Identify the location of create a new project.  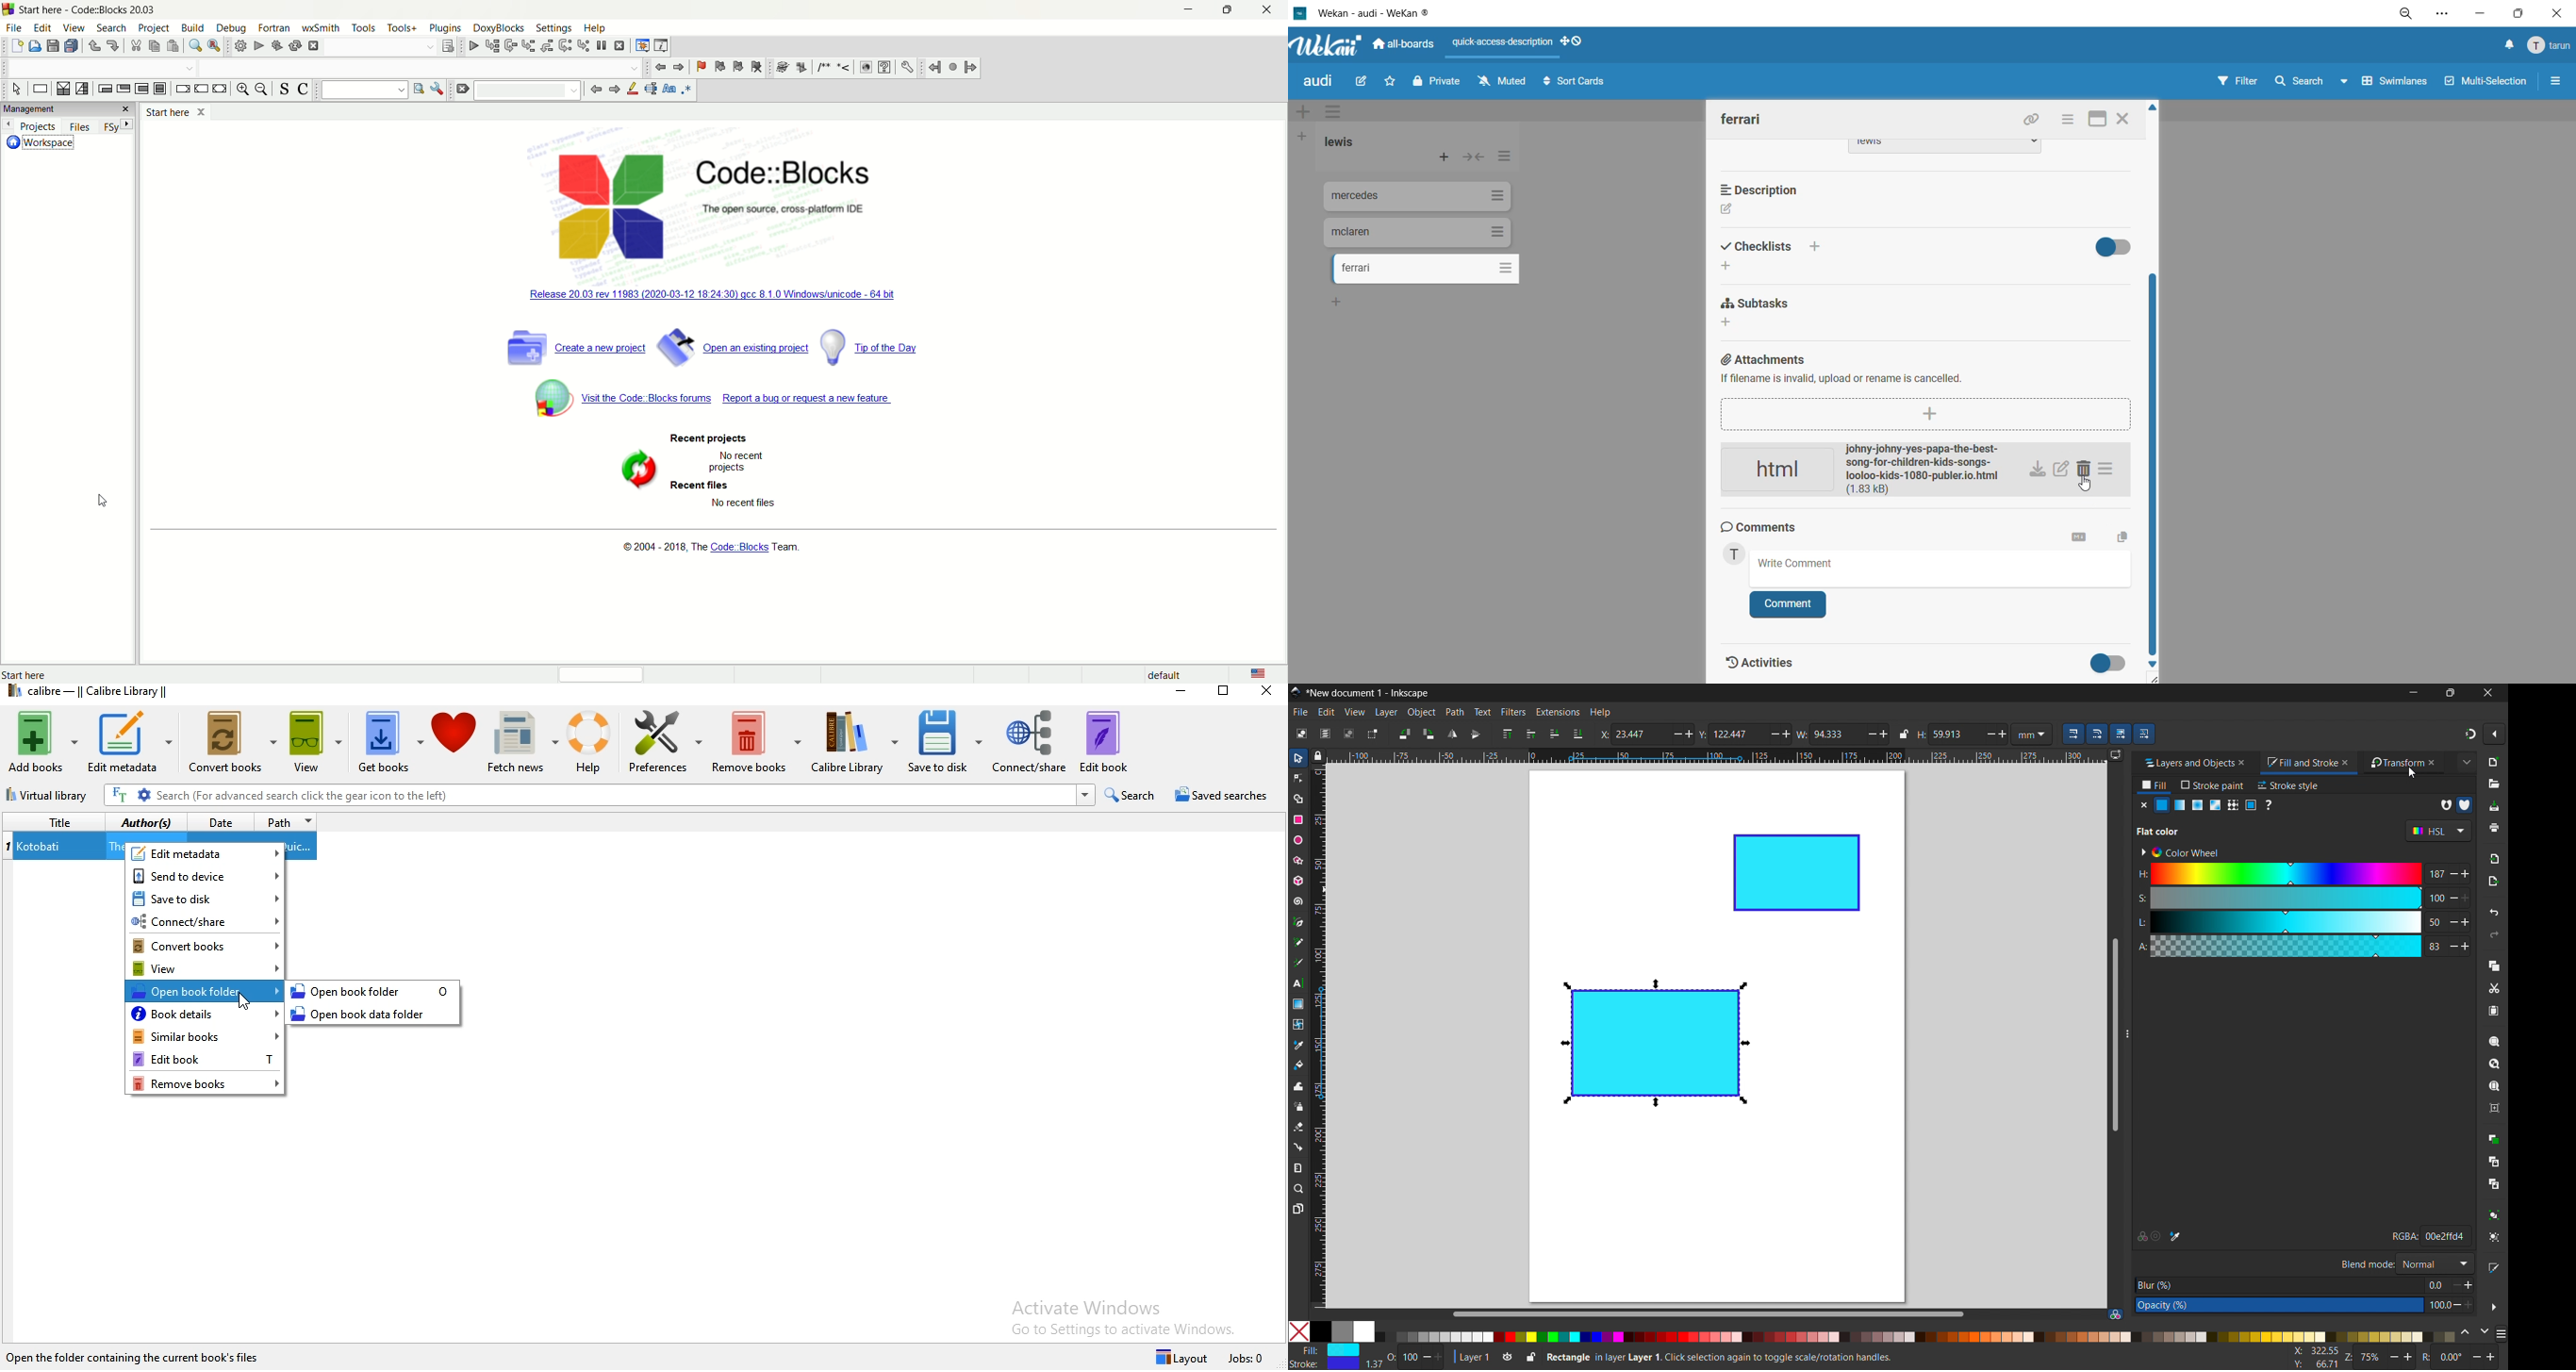
(572, 345).